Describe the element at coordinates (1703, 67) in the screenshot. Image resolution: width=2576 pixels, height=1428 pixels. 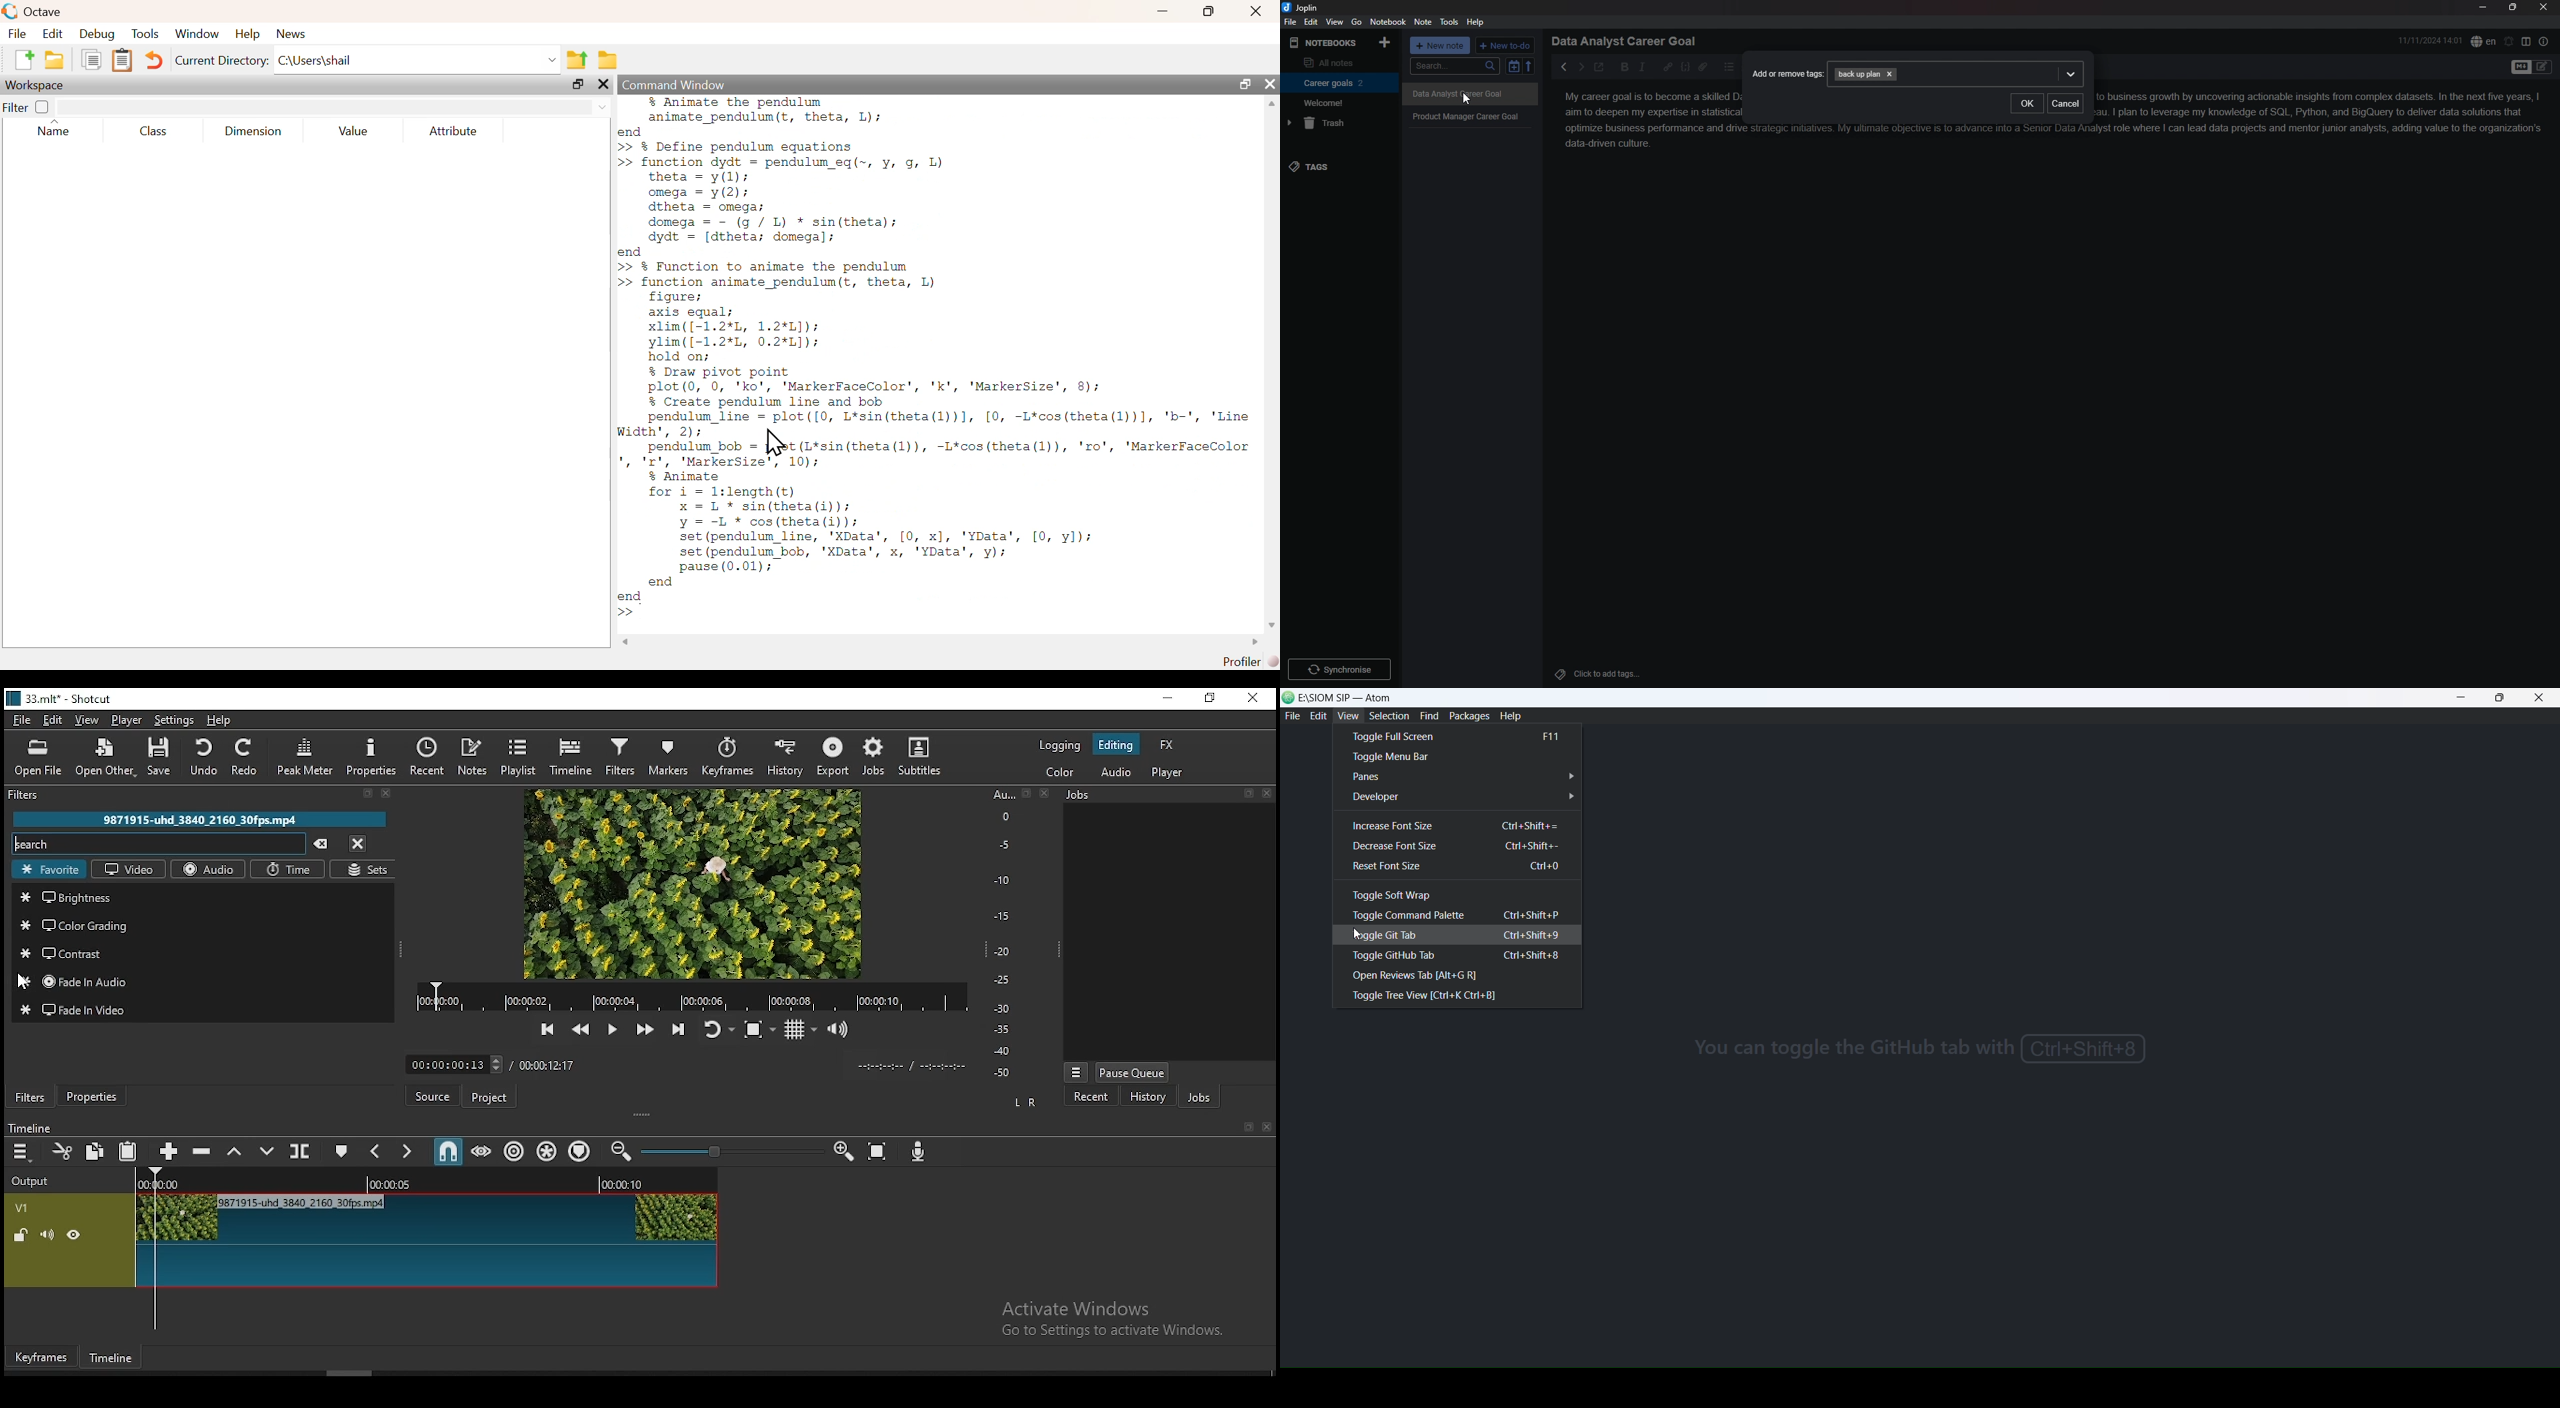
I see `attachment` at that location.